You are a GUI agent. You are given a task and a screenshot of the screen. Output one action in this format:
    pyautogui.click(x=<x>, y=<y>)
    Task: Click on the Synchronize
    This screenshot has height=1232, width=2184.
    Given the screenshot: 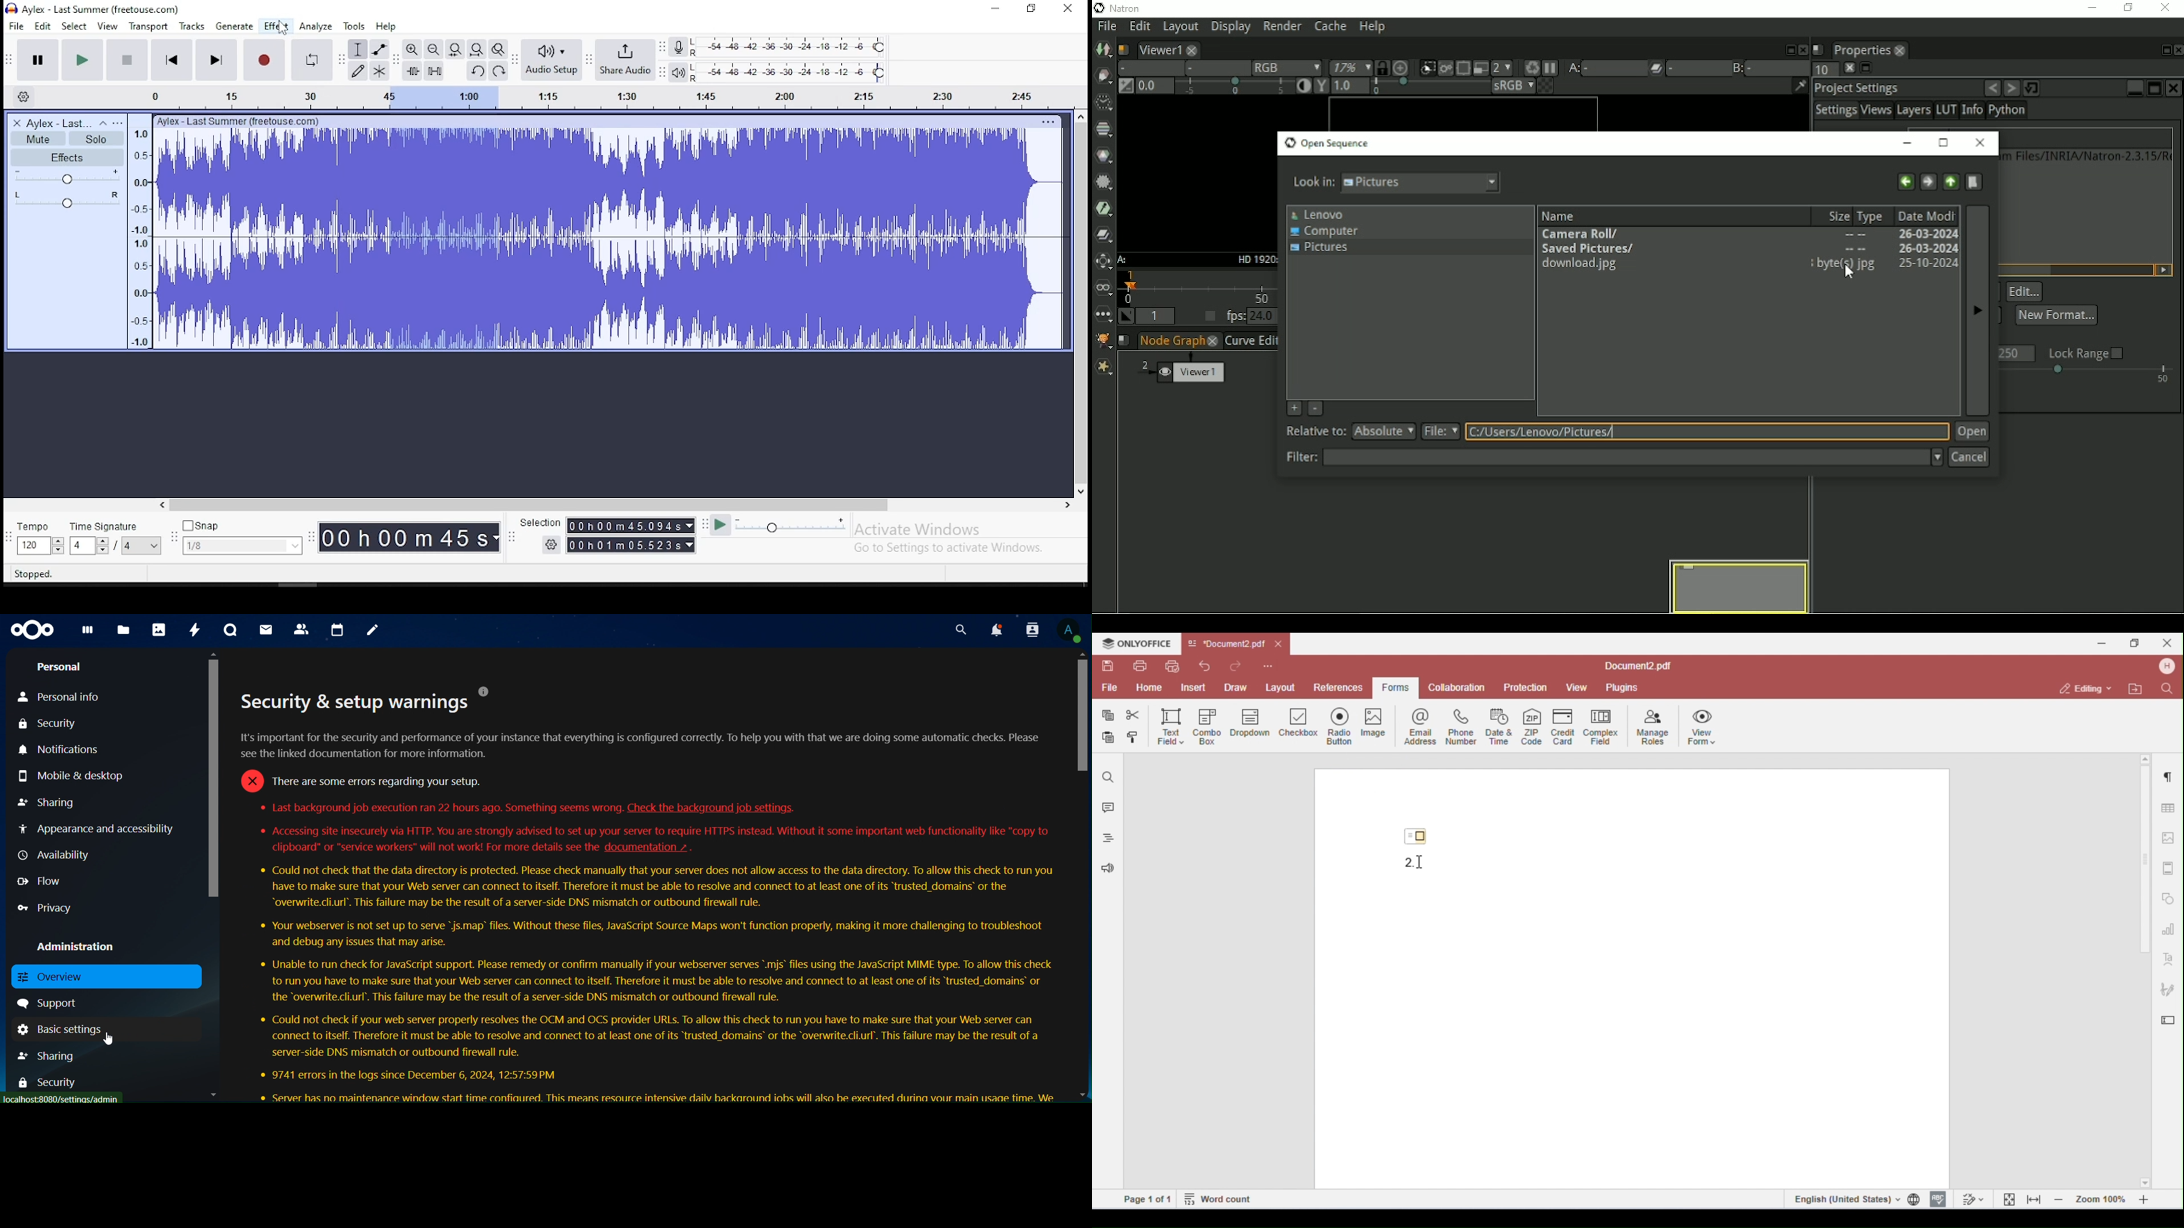 What is the action you would take?
    pyautogui.click(x=1381, y=67)
    